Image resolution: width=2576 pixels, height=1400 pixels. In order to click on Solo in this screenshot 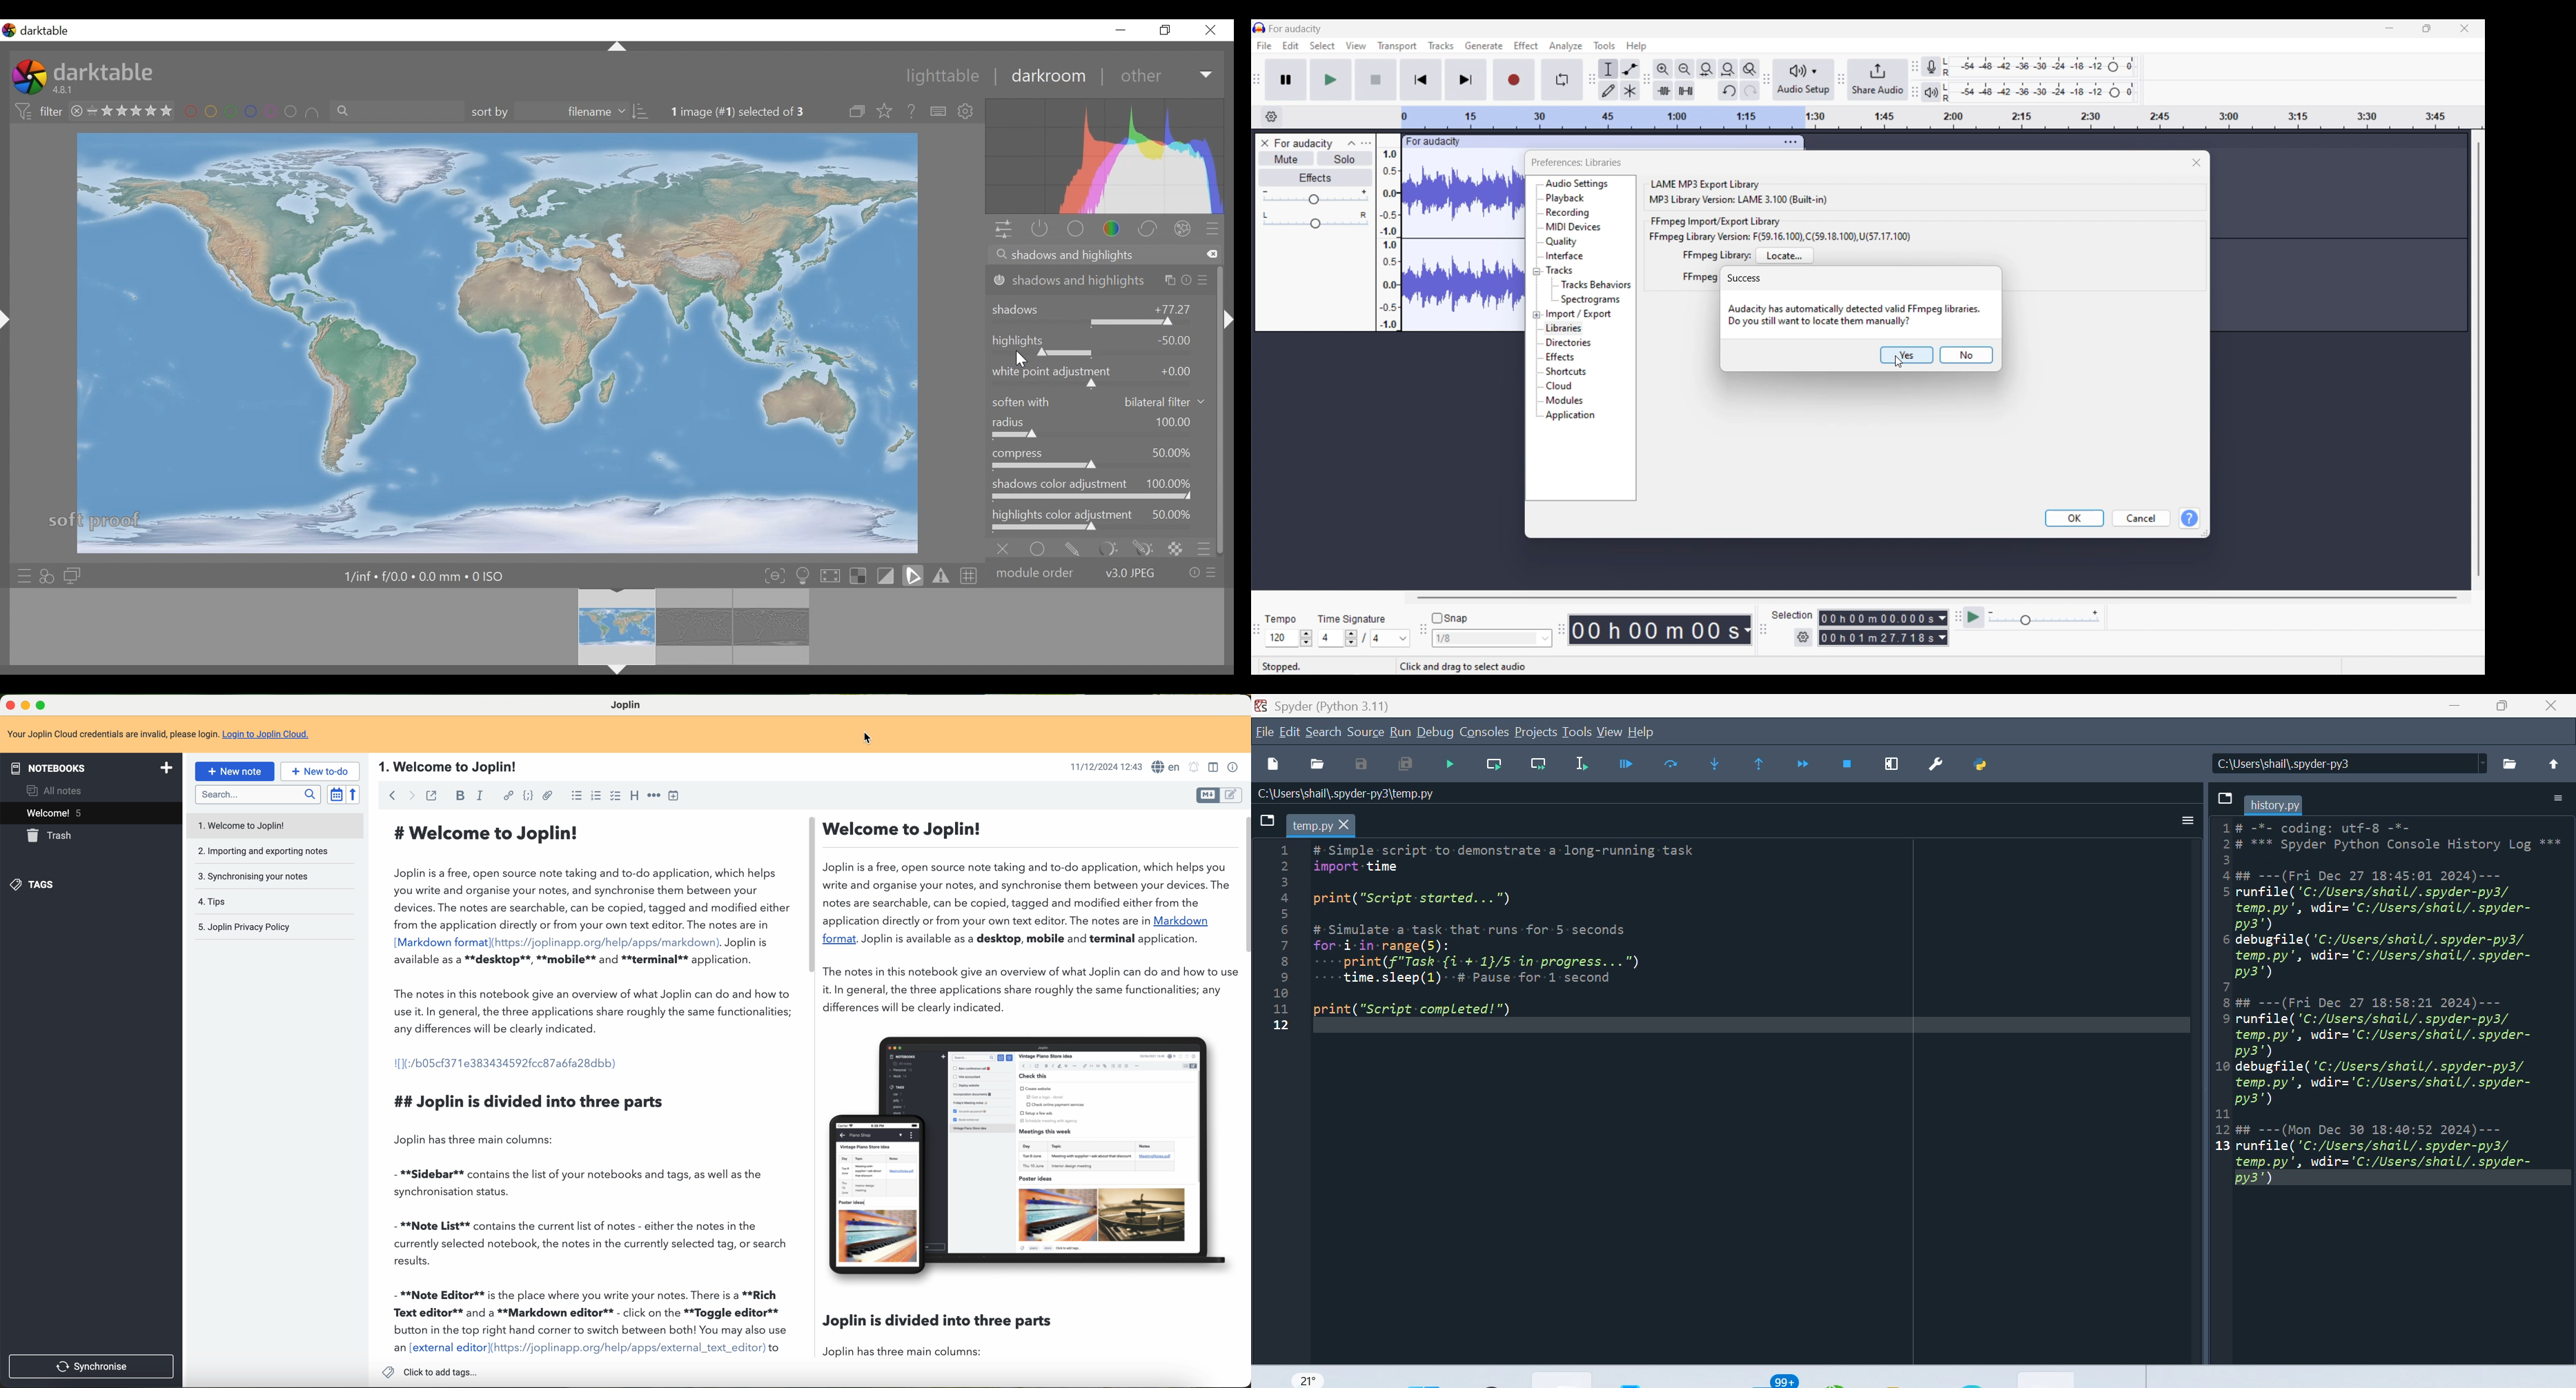, I will do `click(1345, 158)`.